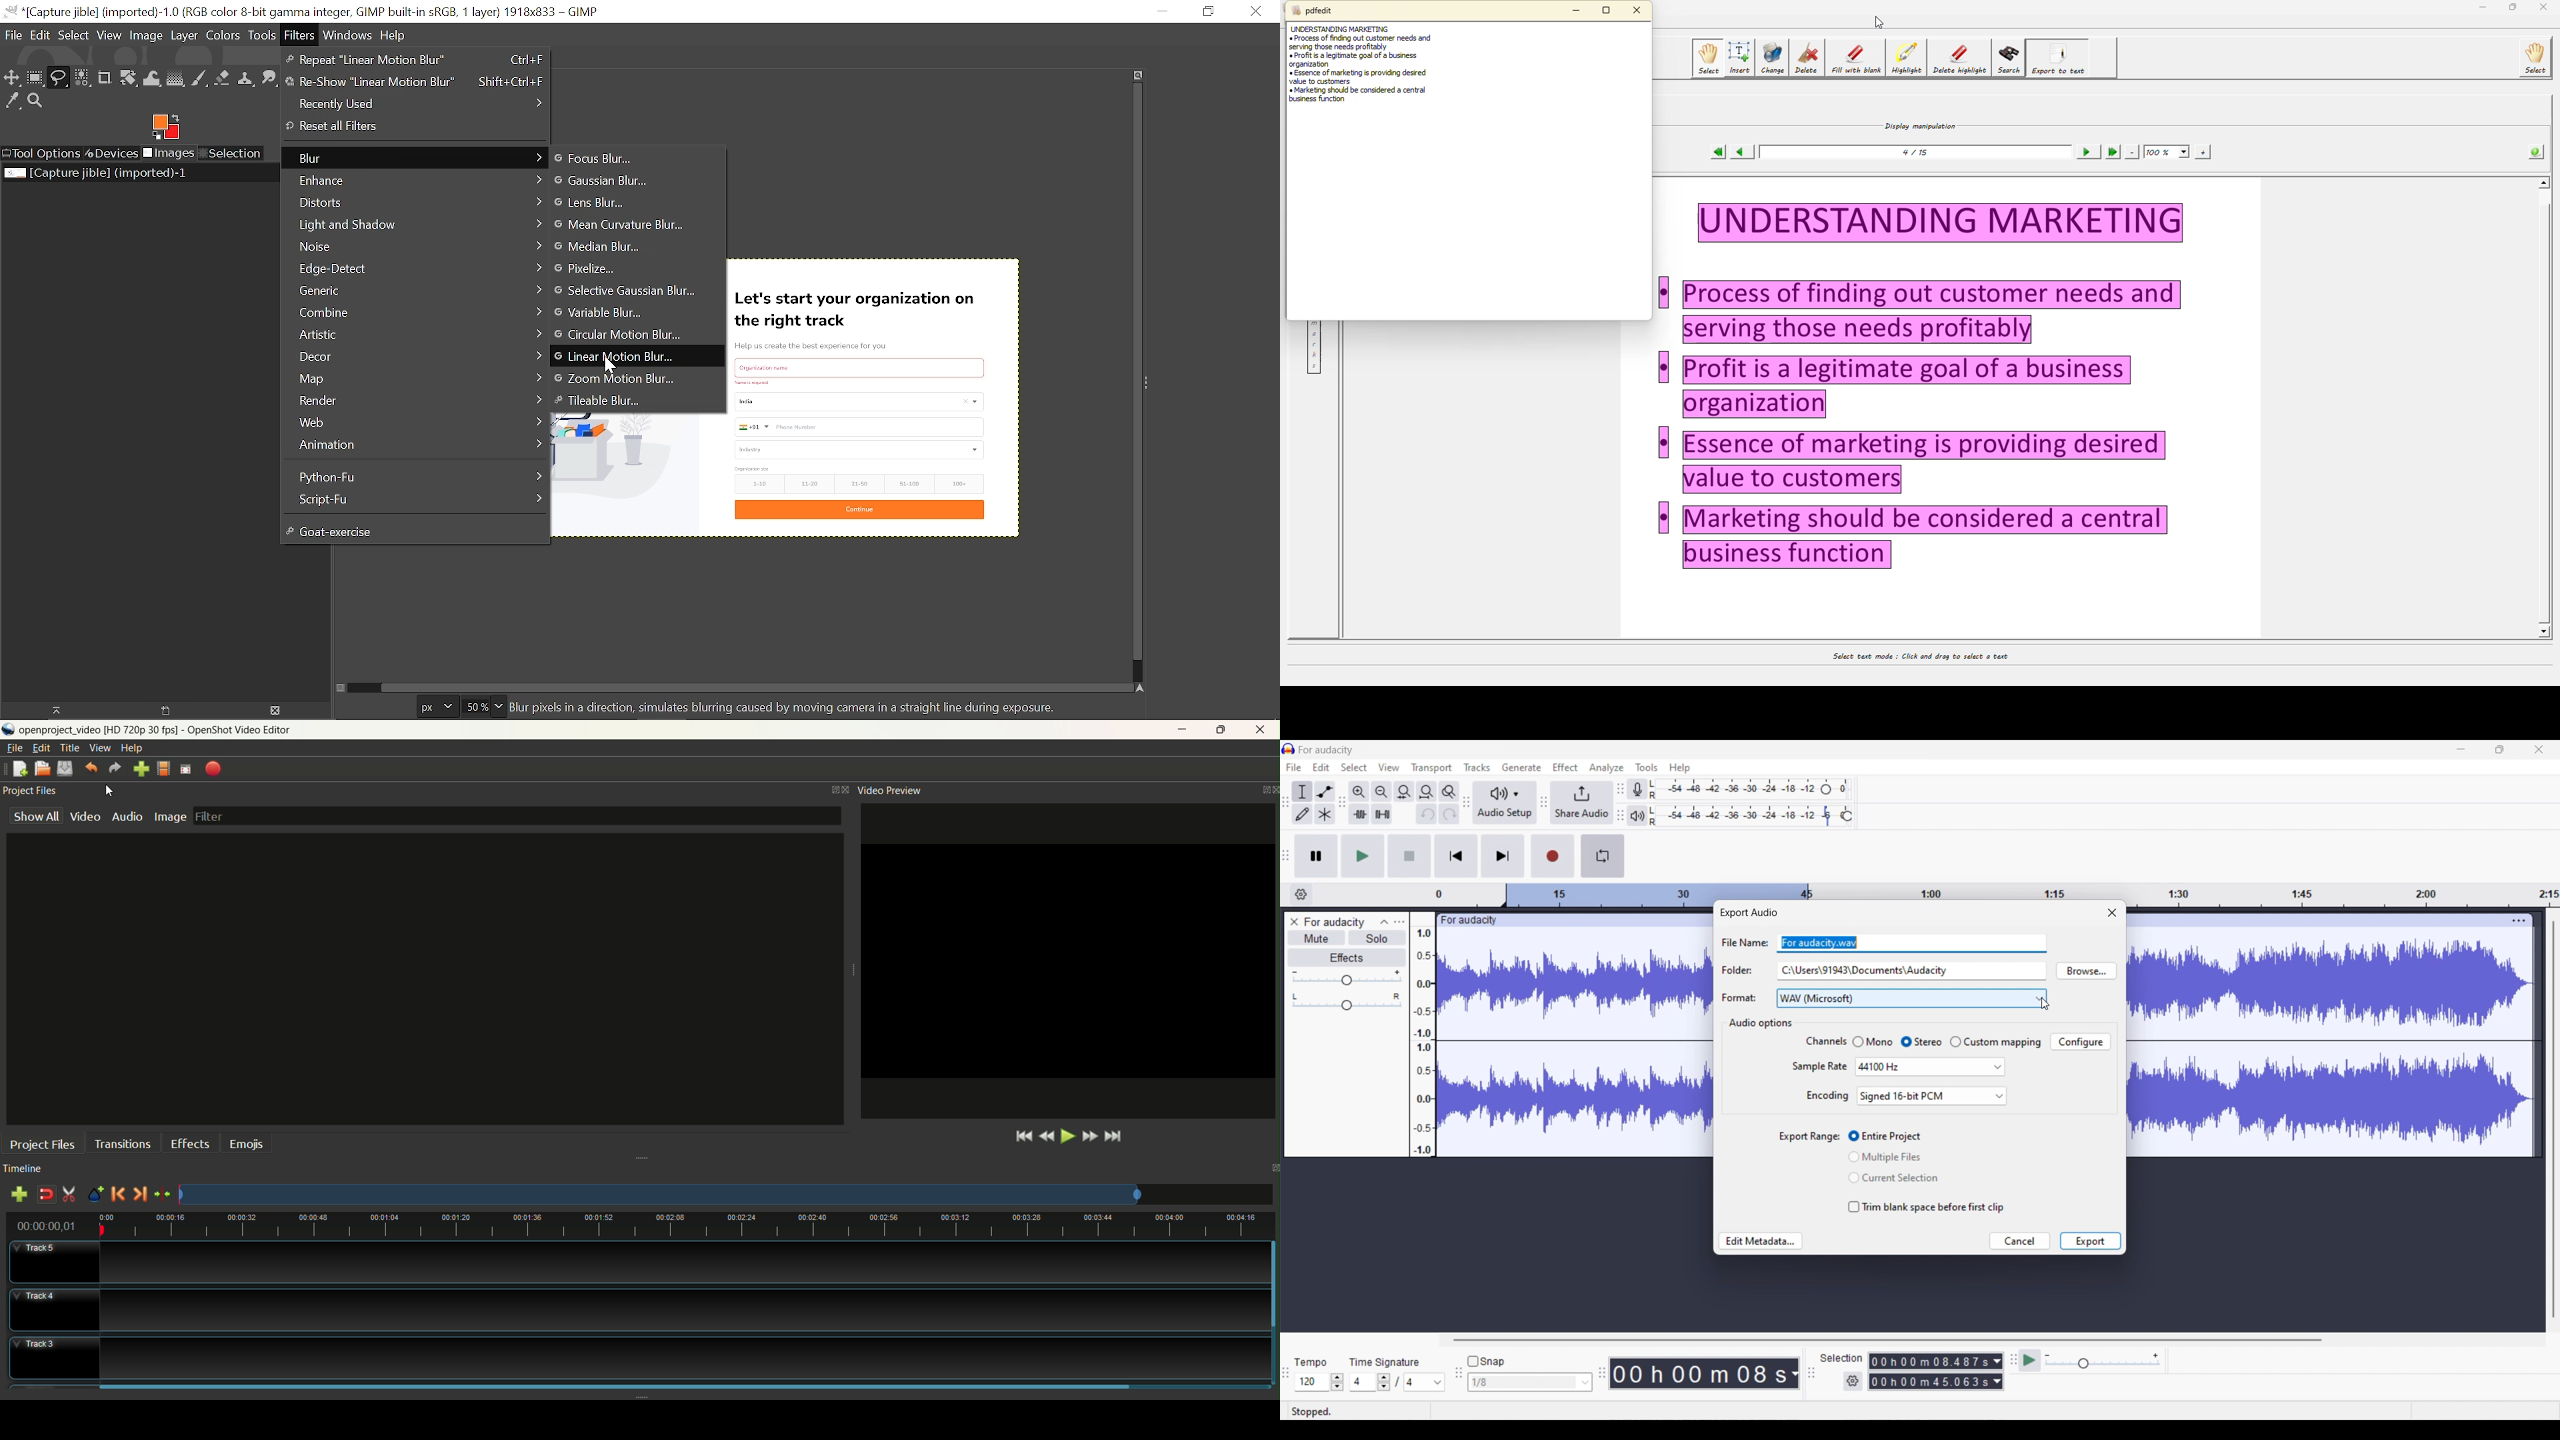 The width and height of the screenshot is (2576, 1456). Describe the element at coordinates (414, 499) in the screenshot. I see `Script-Fy` at that location.